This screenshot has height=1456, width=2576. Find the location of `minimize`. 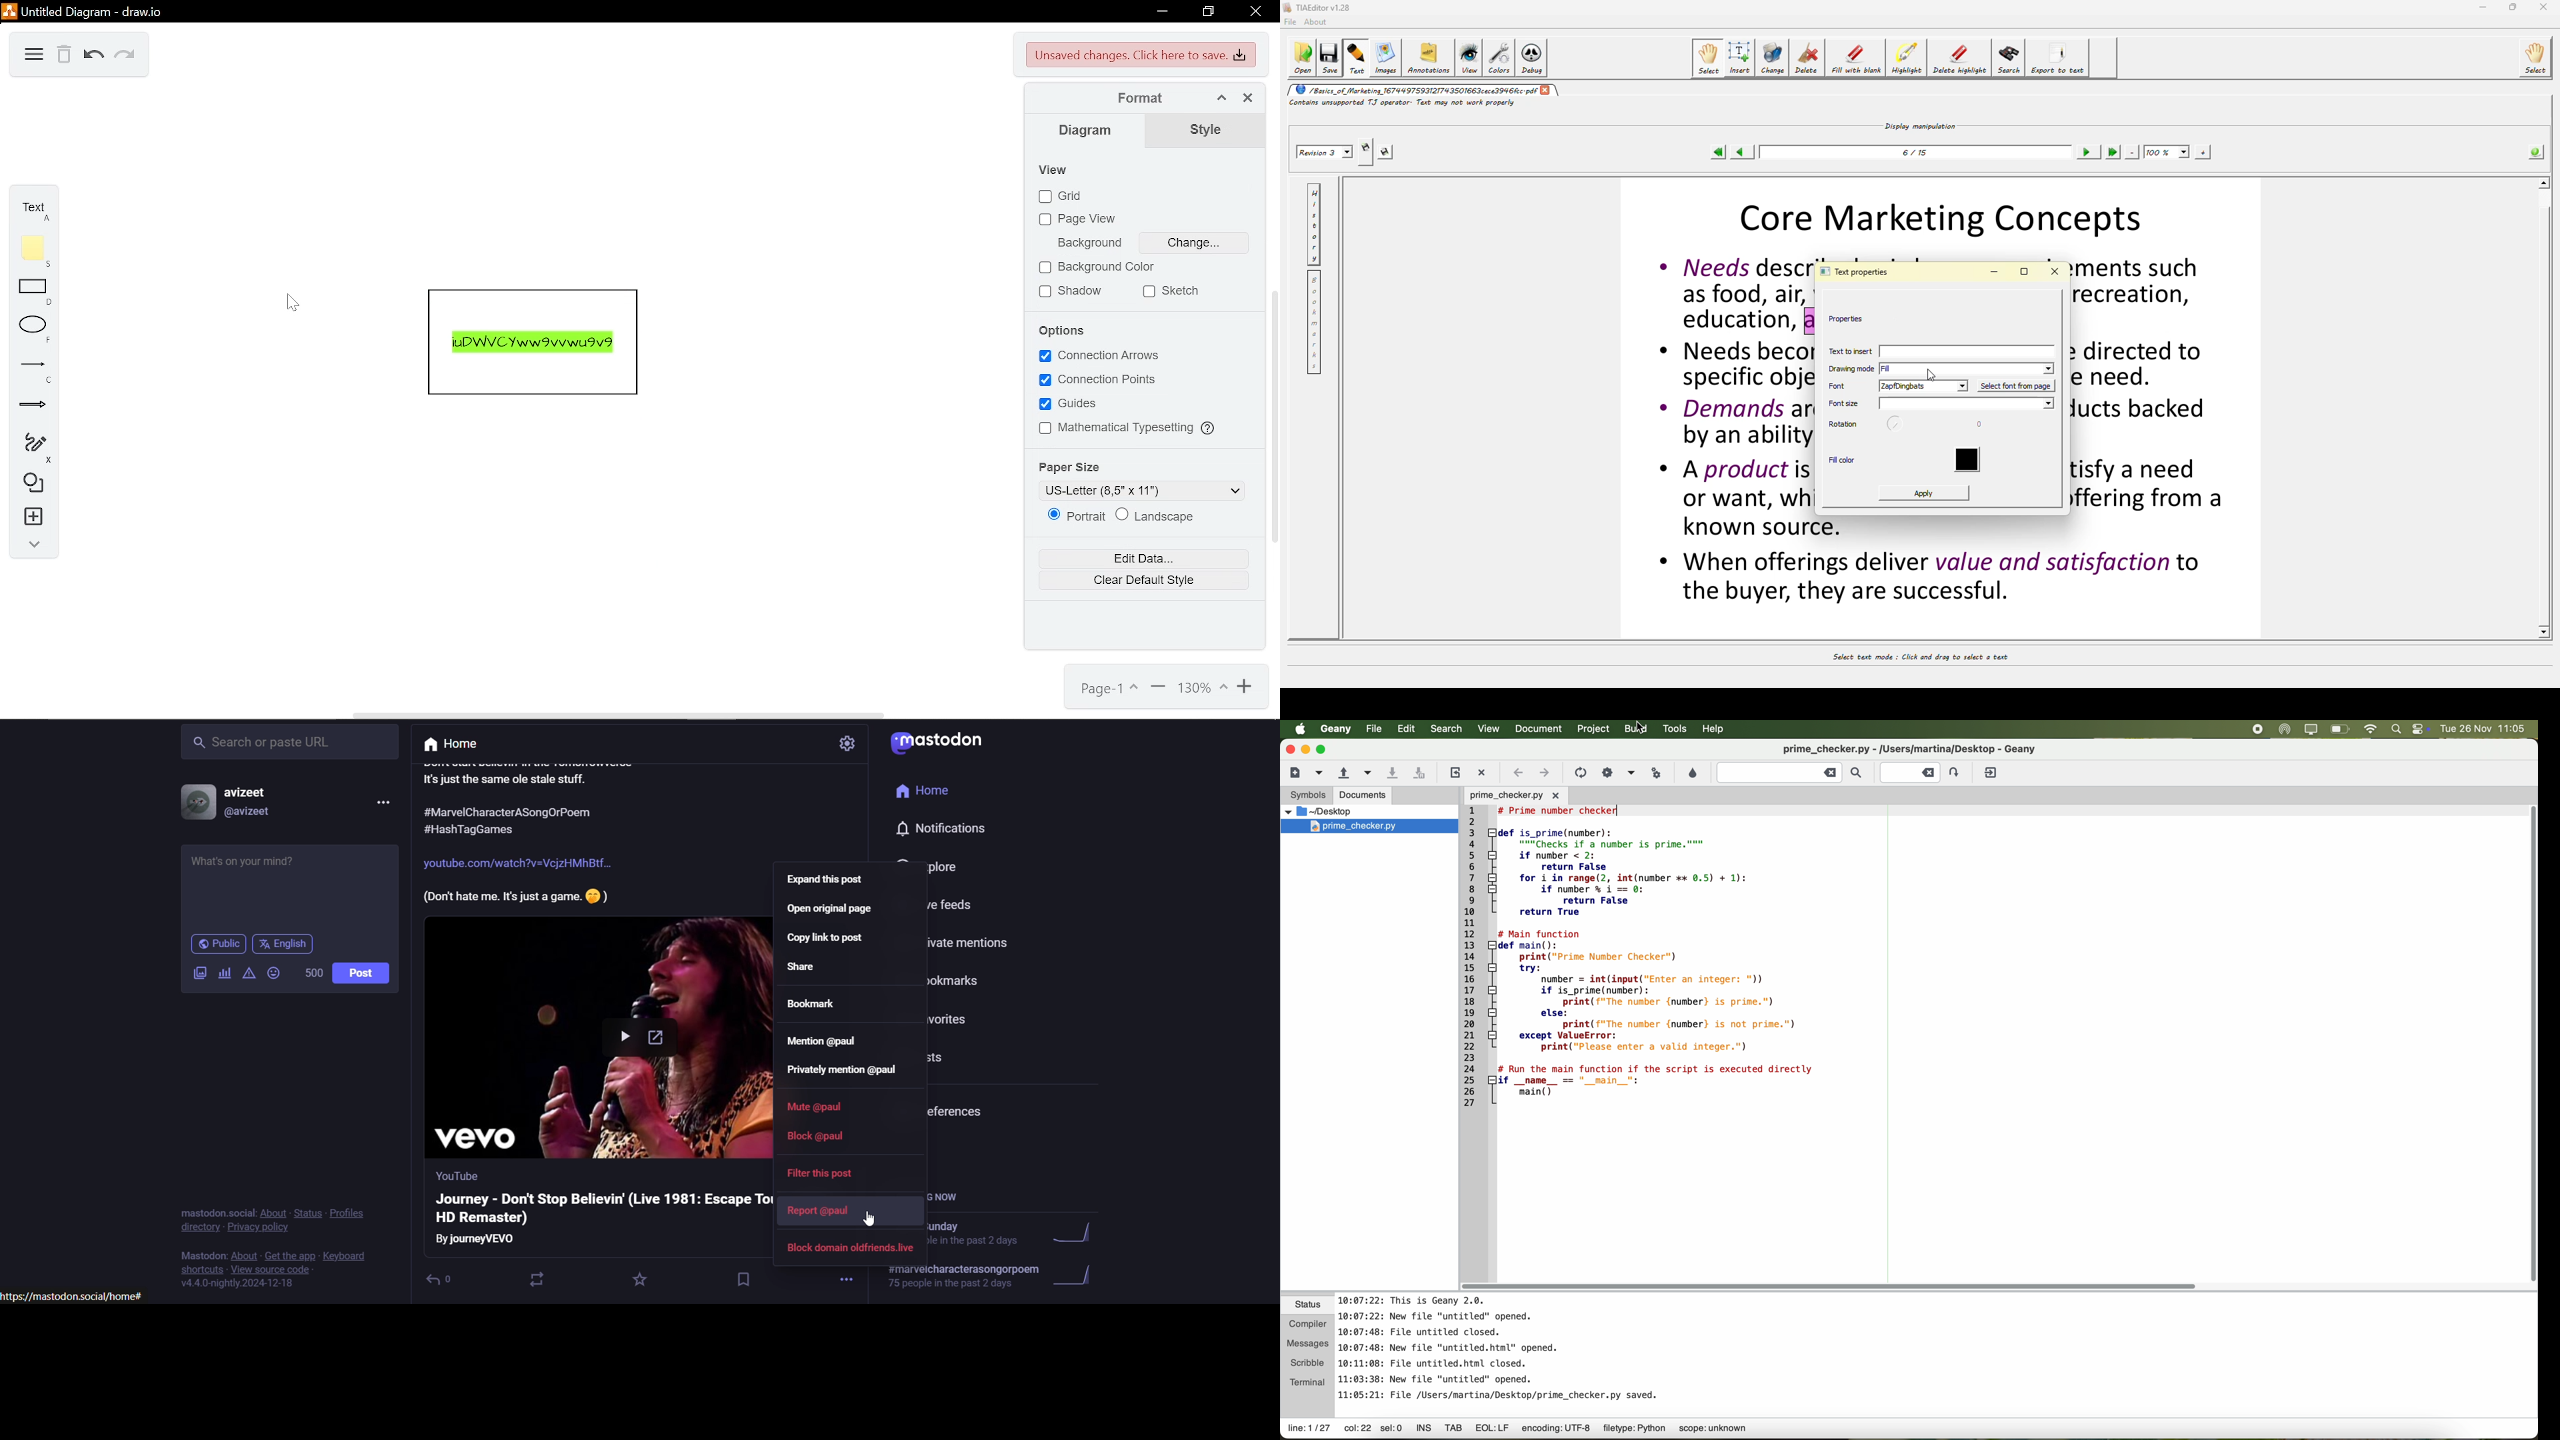

minimize is located at coordinates (1162, 13).